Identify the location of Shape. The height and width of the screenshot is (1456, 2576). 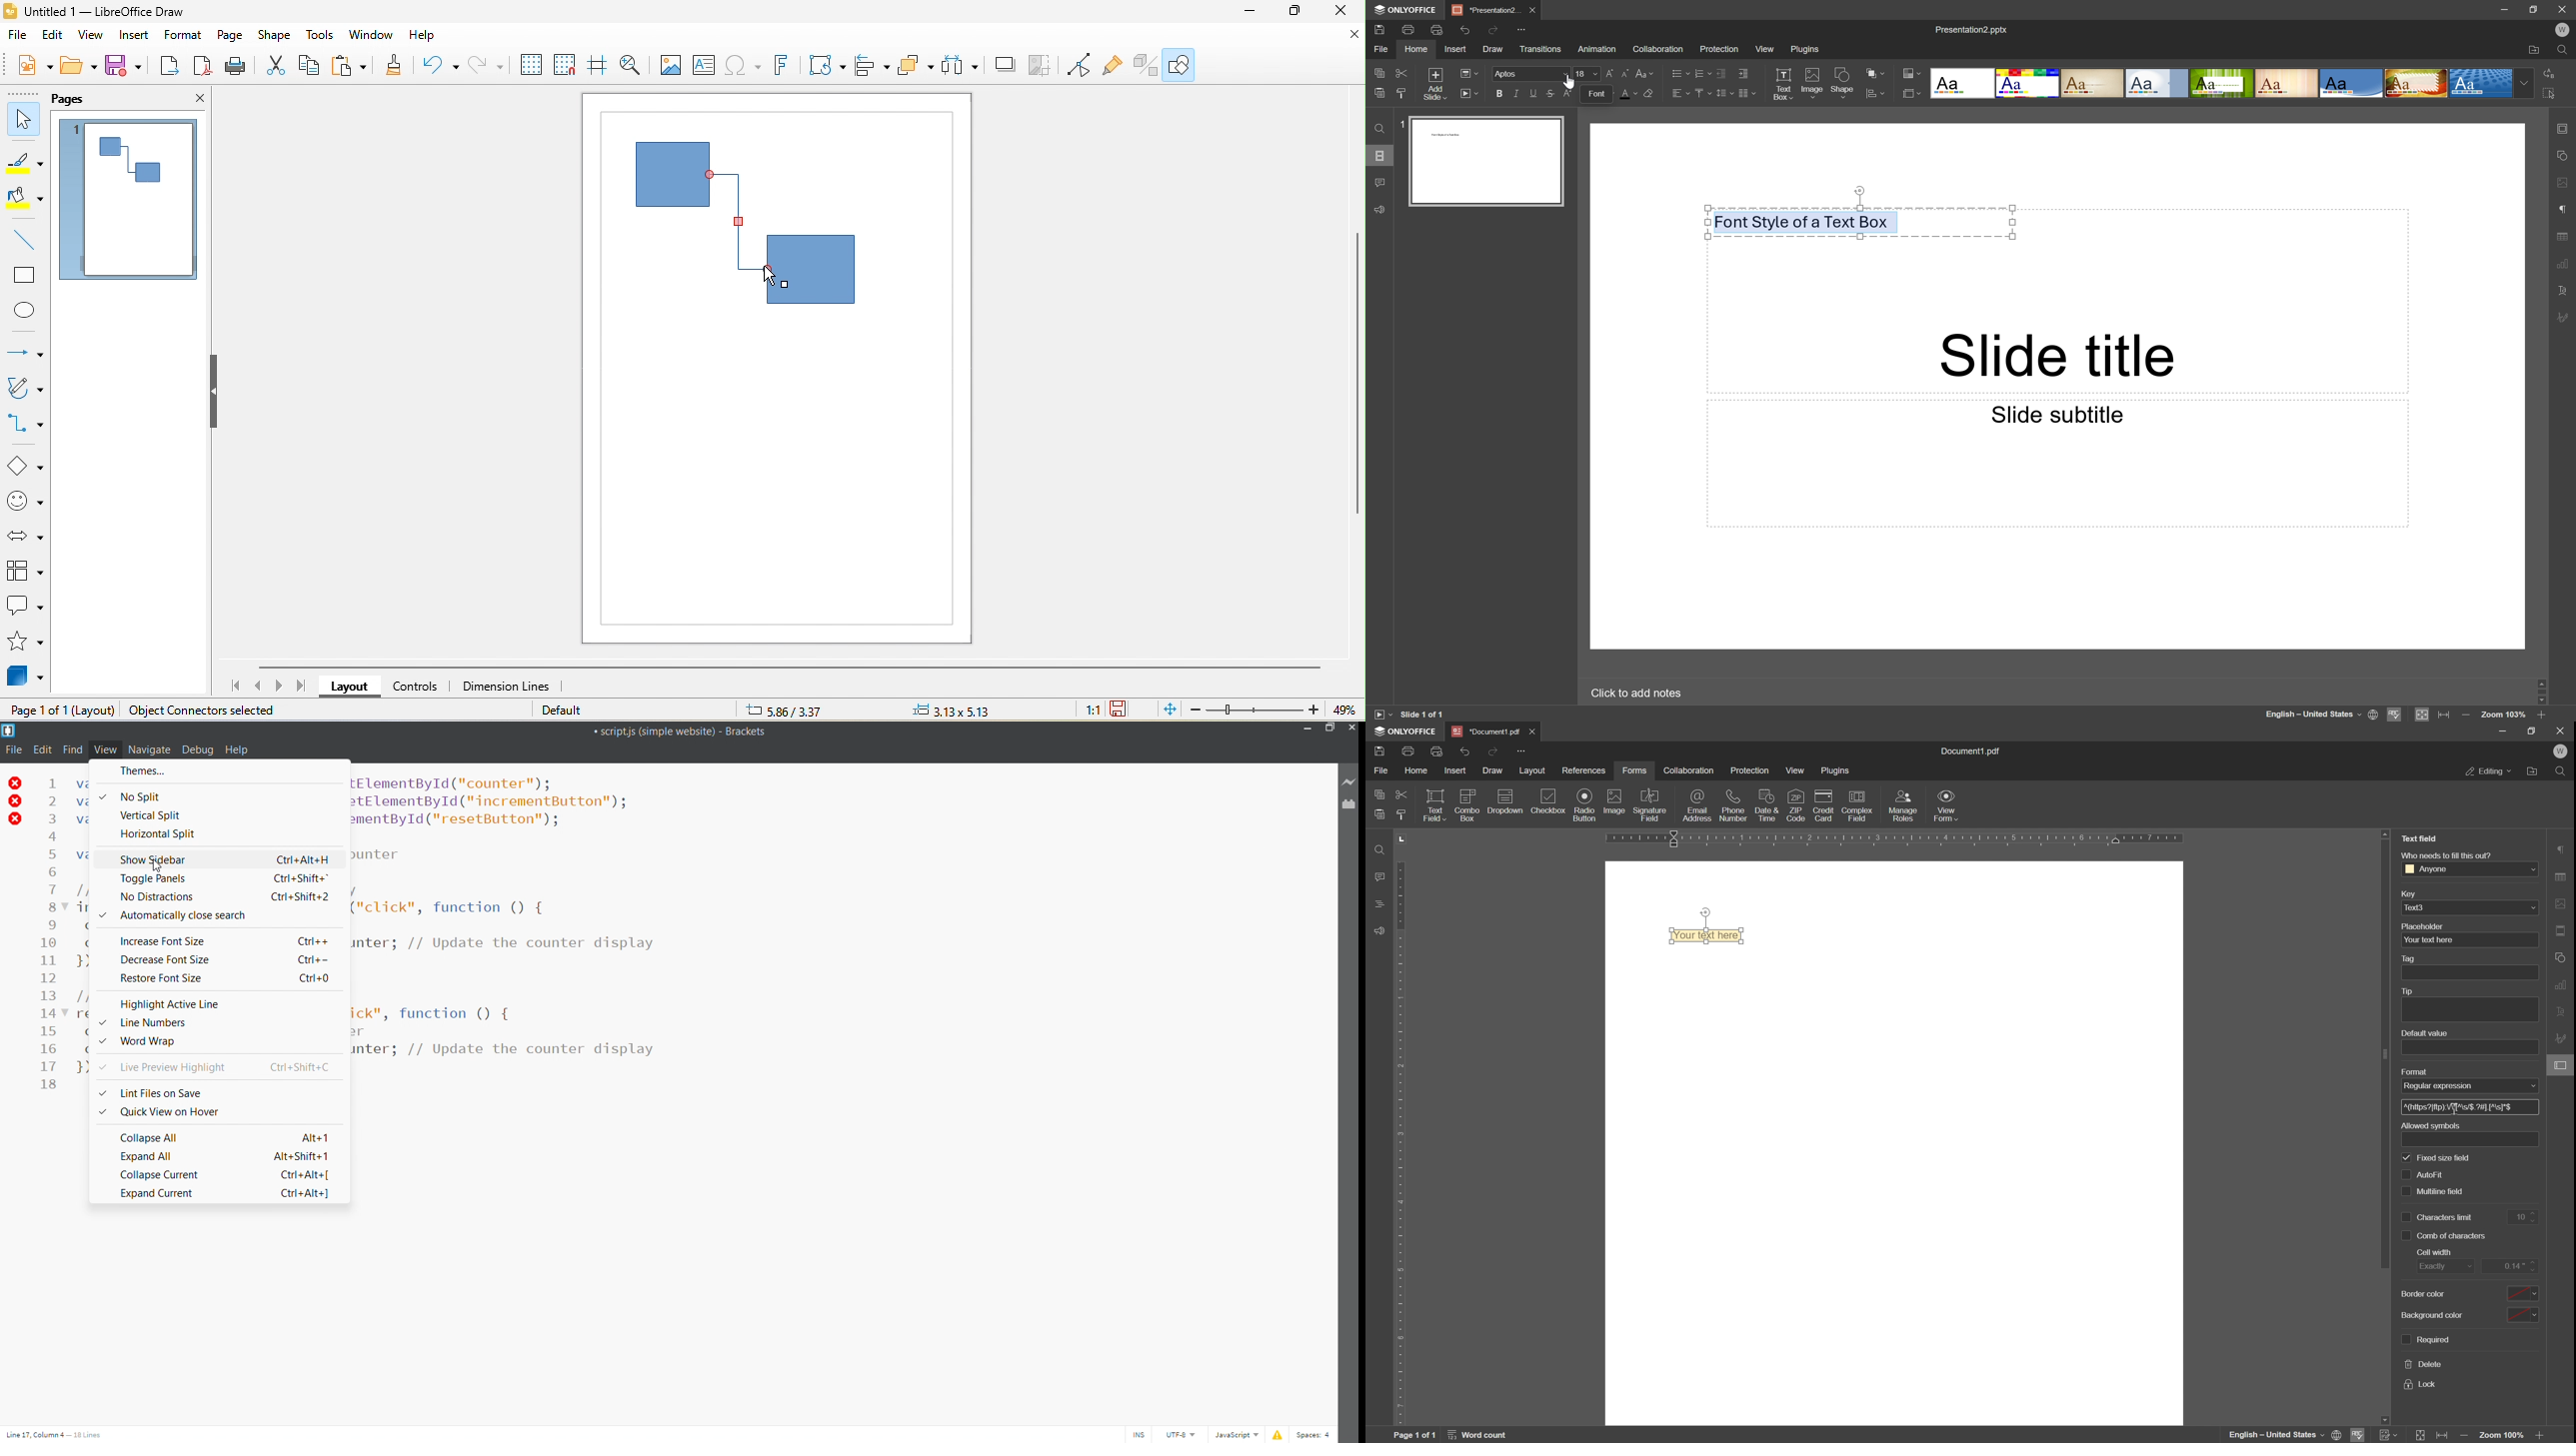
(1845, 83).